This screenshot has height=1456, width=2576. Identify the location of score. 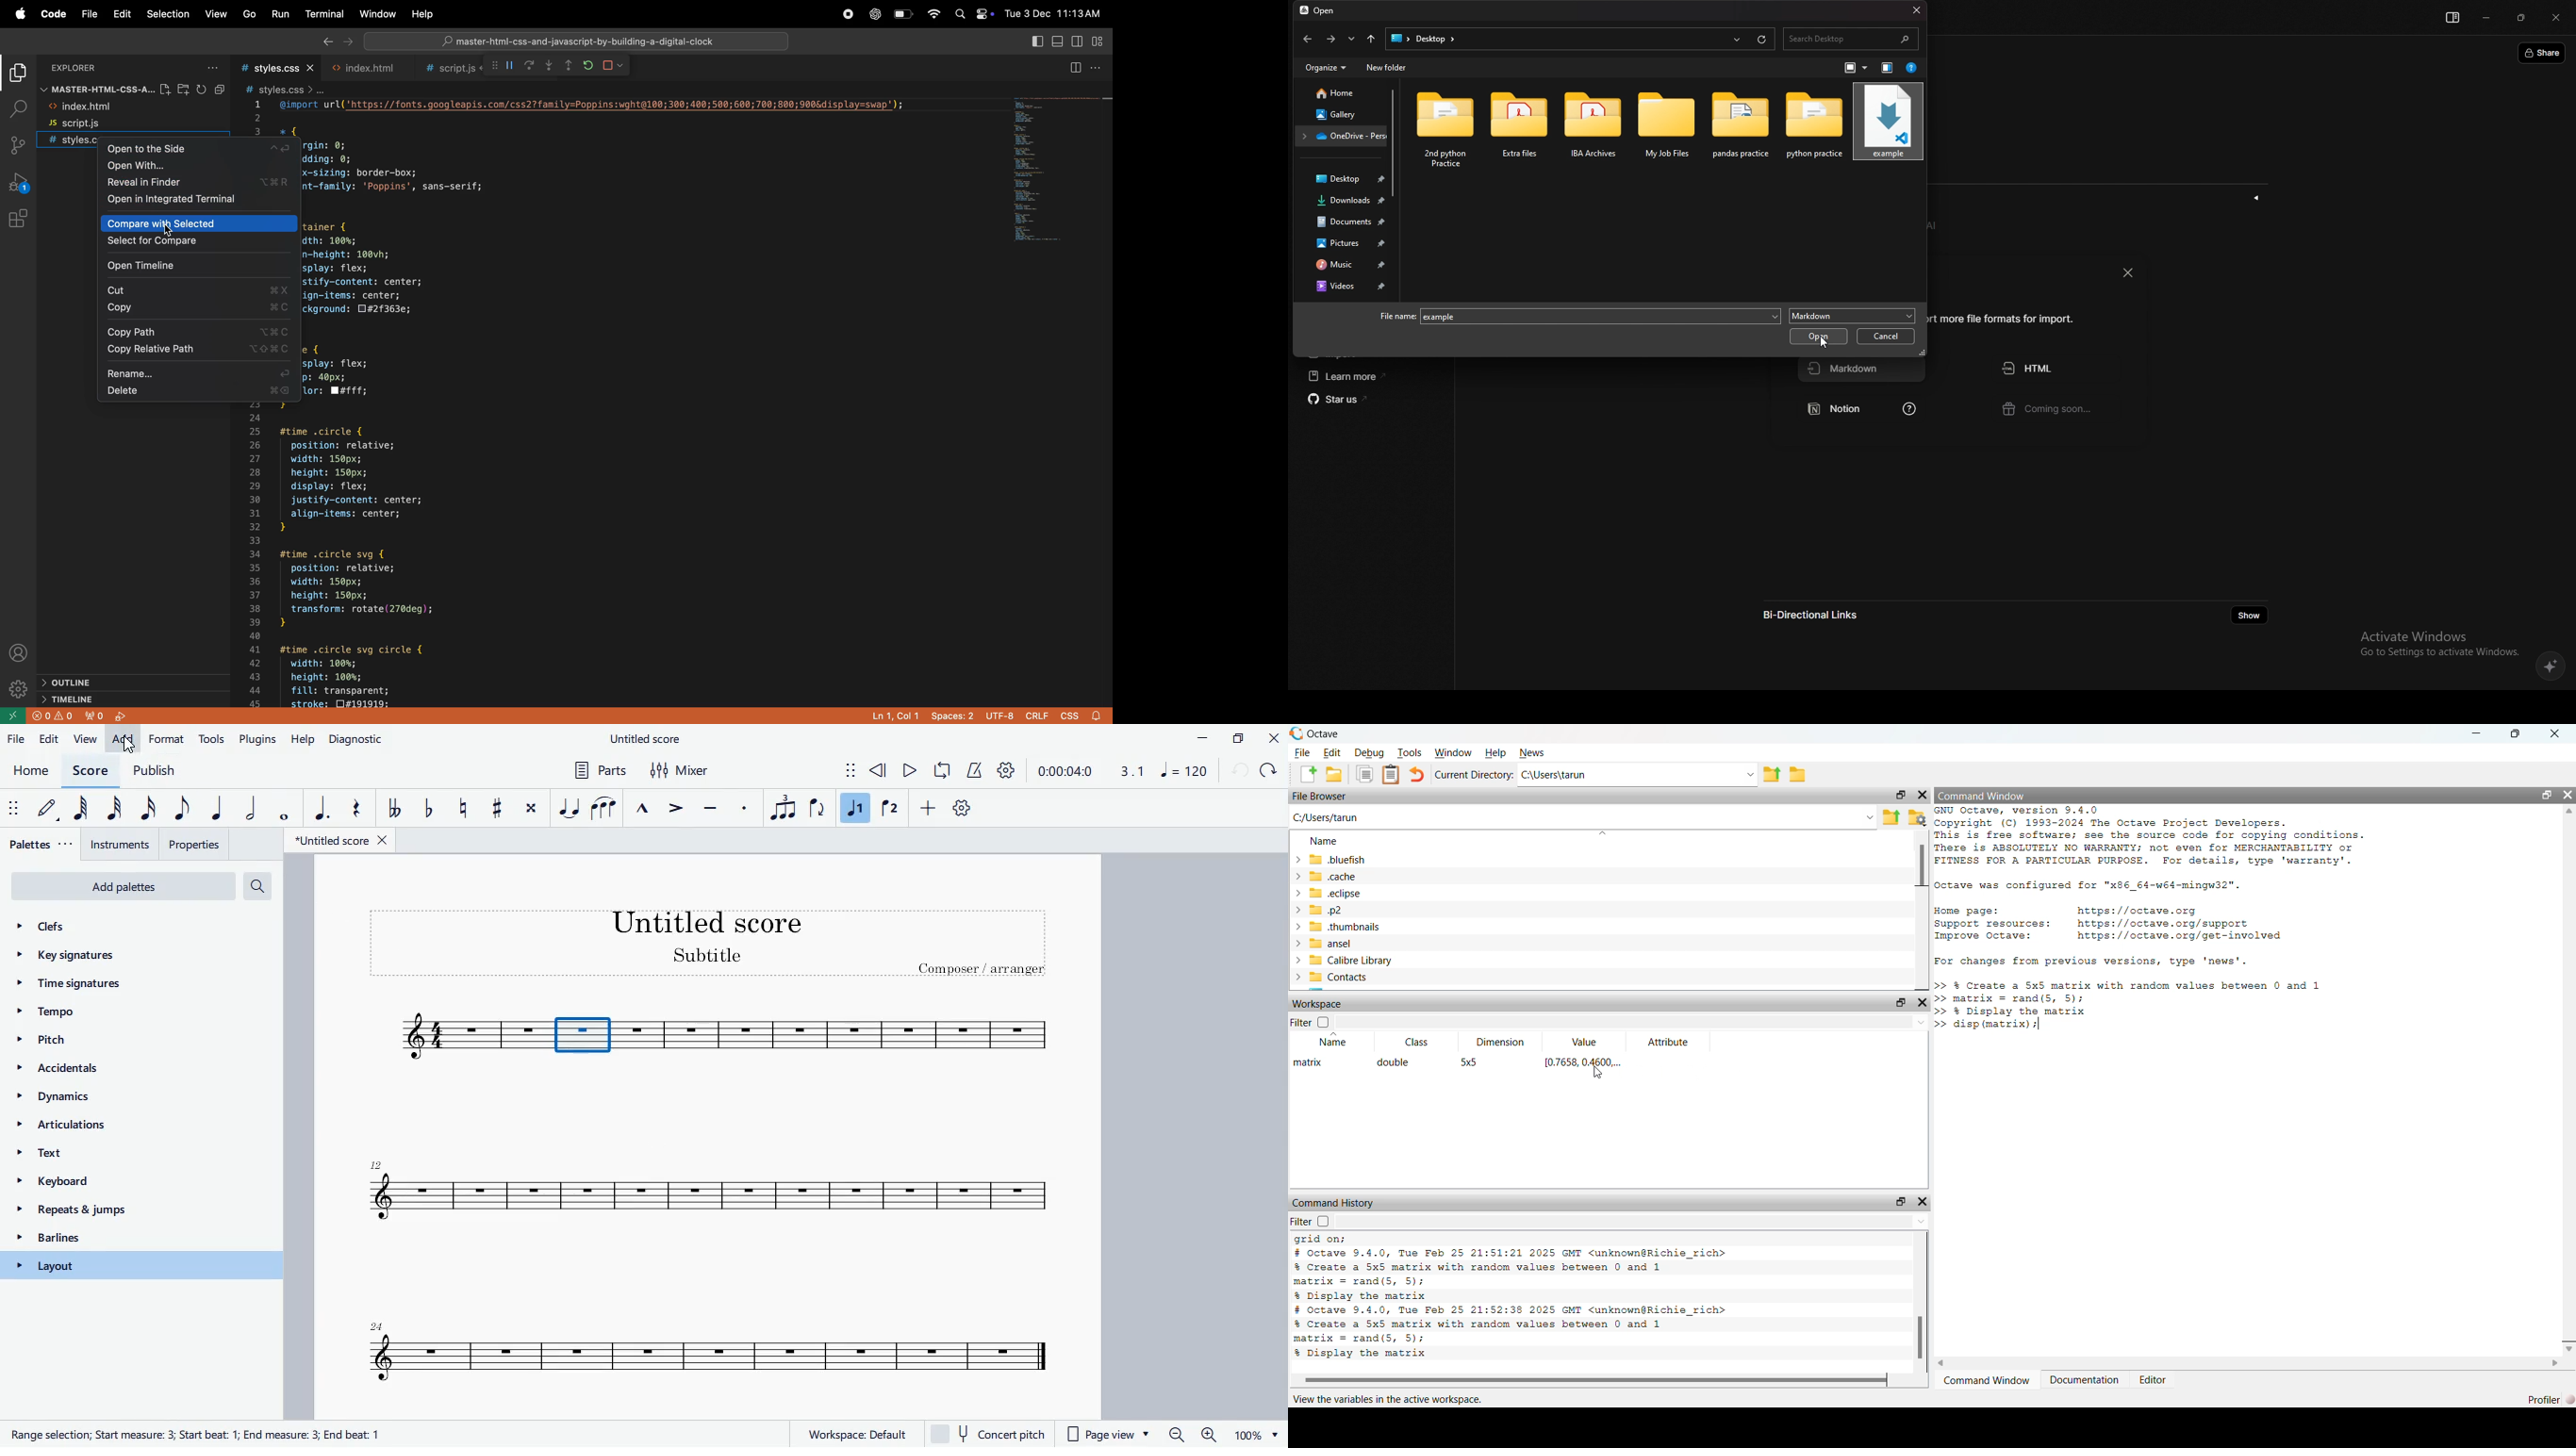
(450, 1036).